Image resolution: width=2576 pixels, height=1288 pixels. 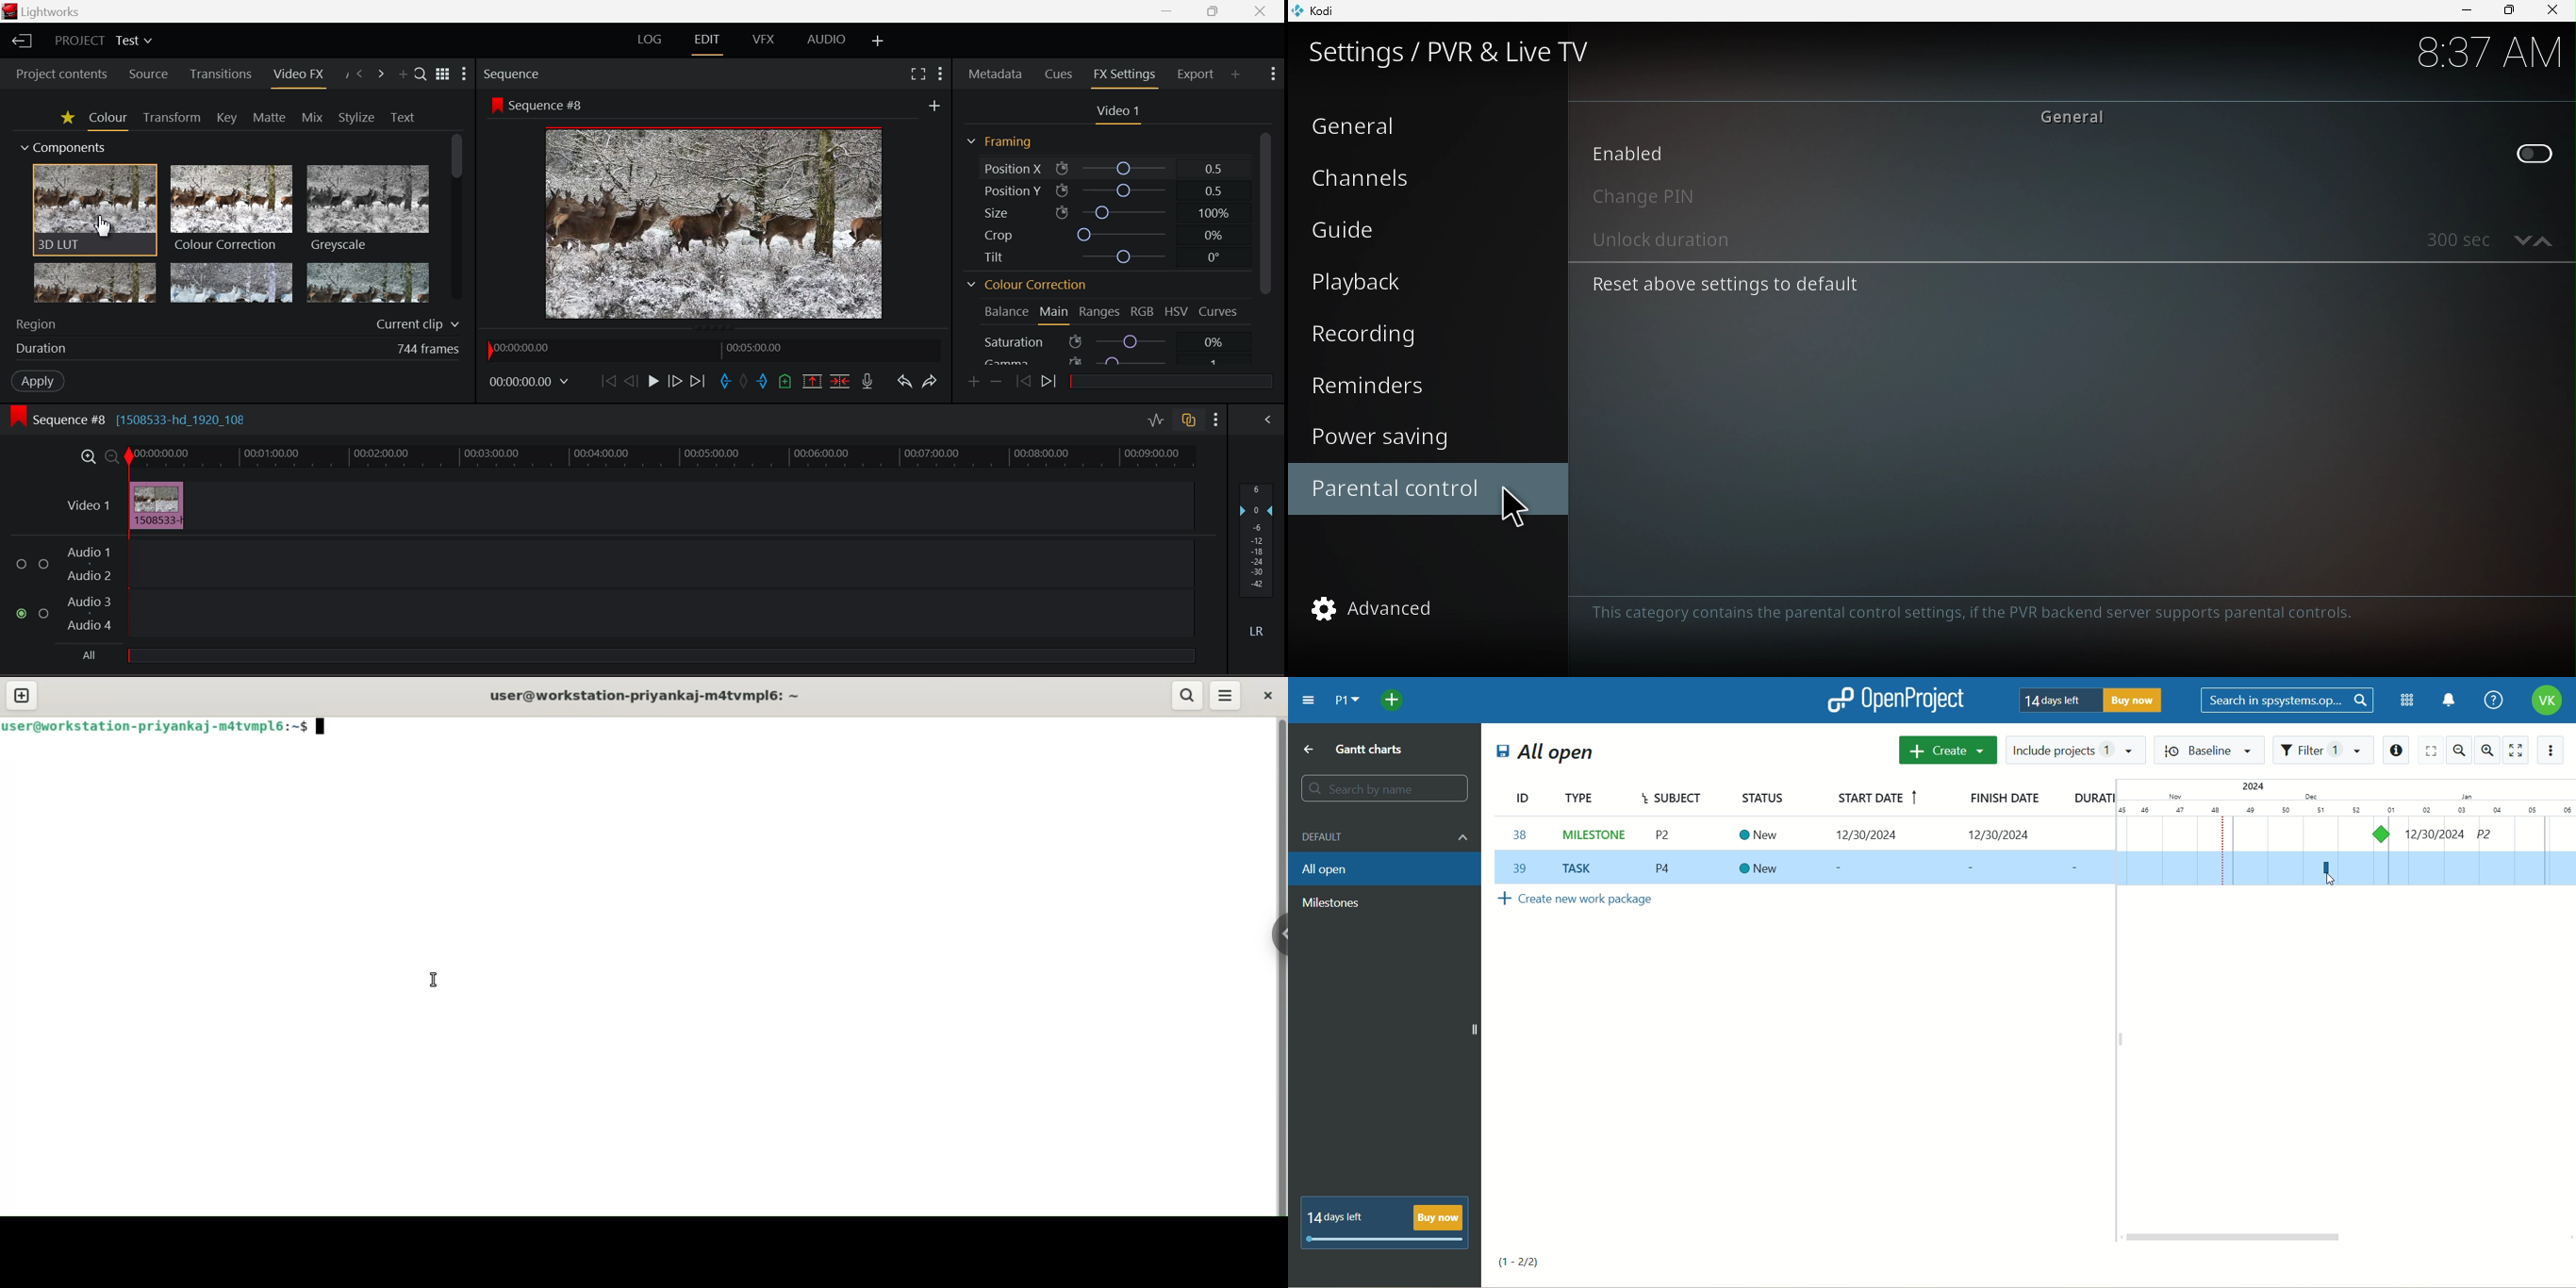 What do you see at coordinates (2066, 157) in the screenshot?
I see `Enable` at bounding box center [2066, 157].